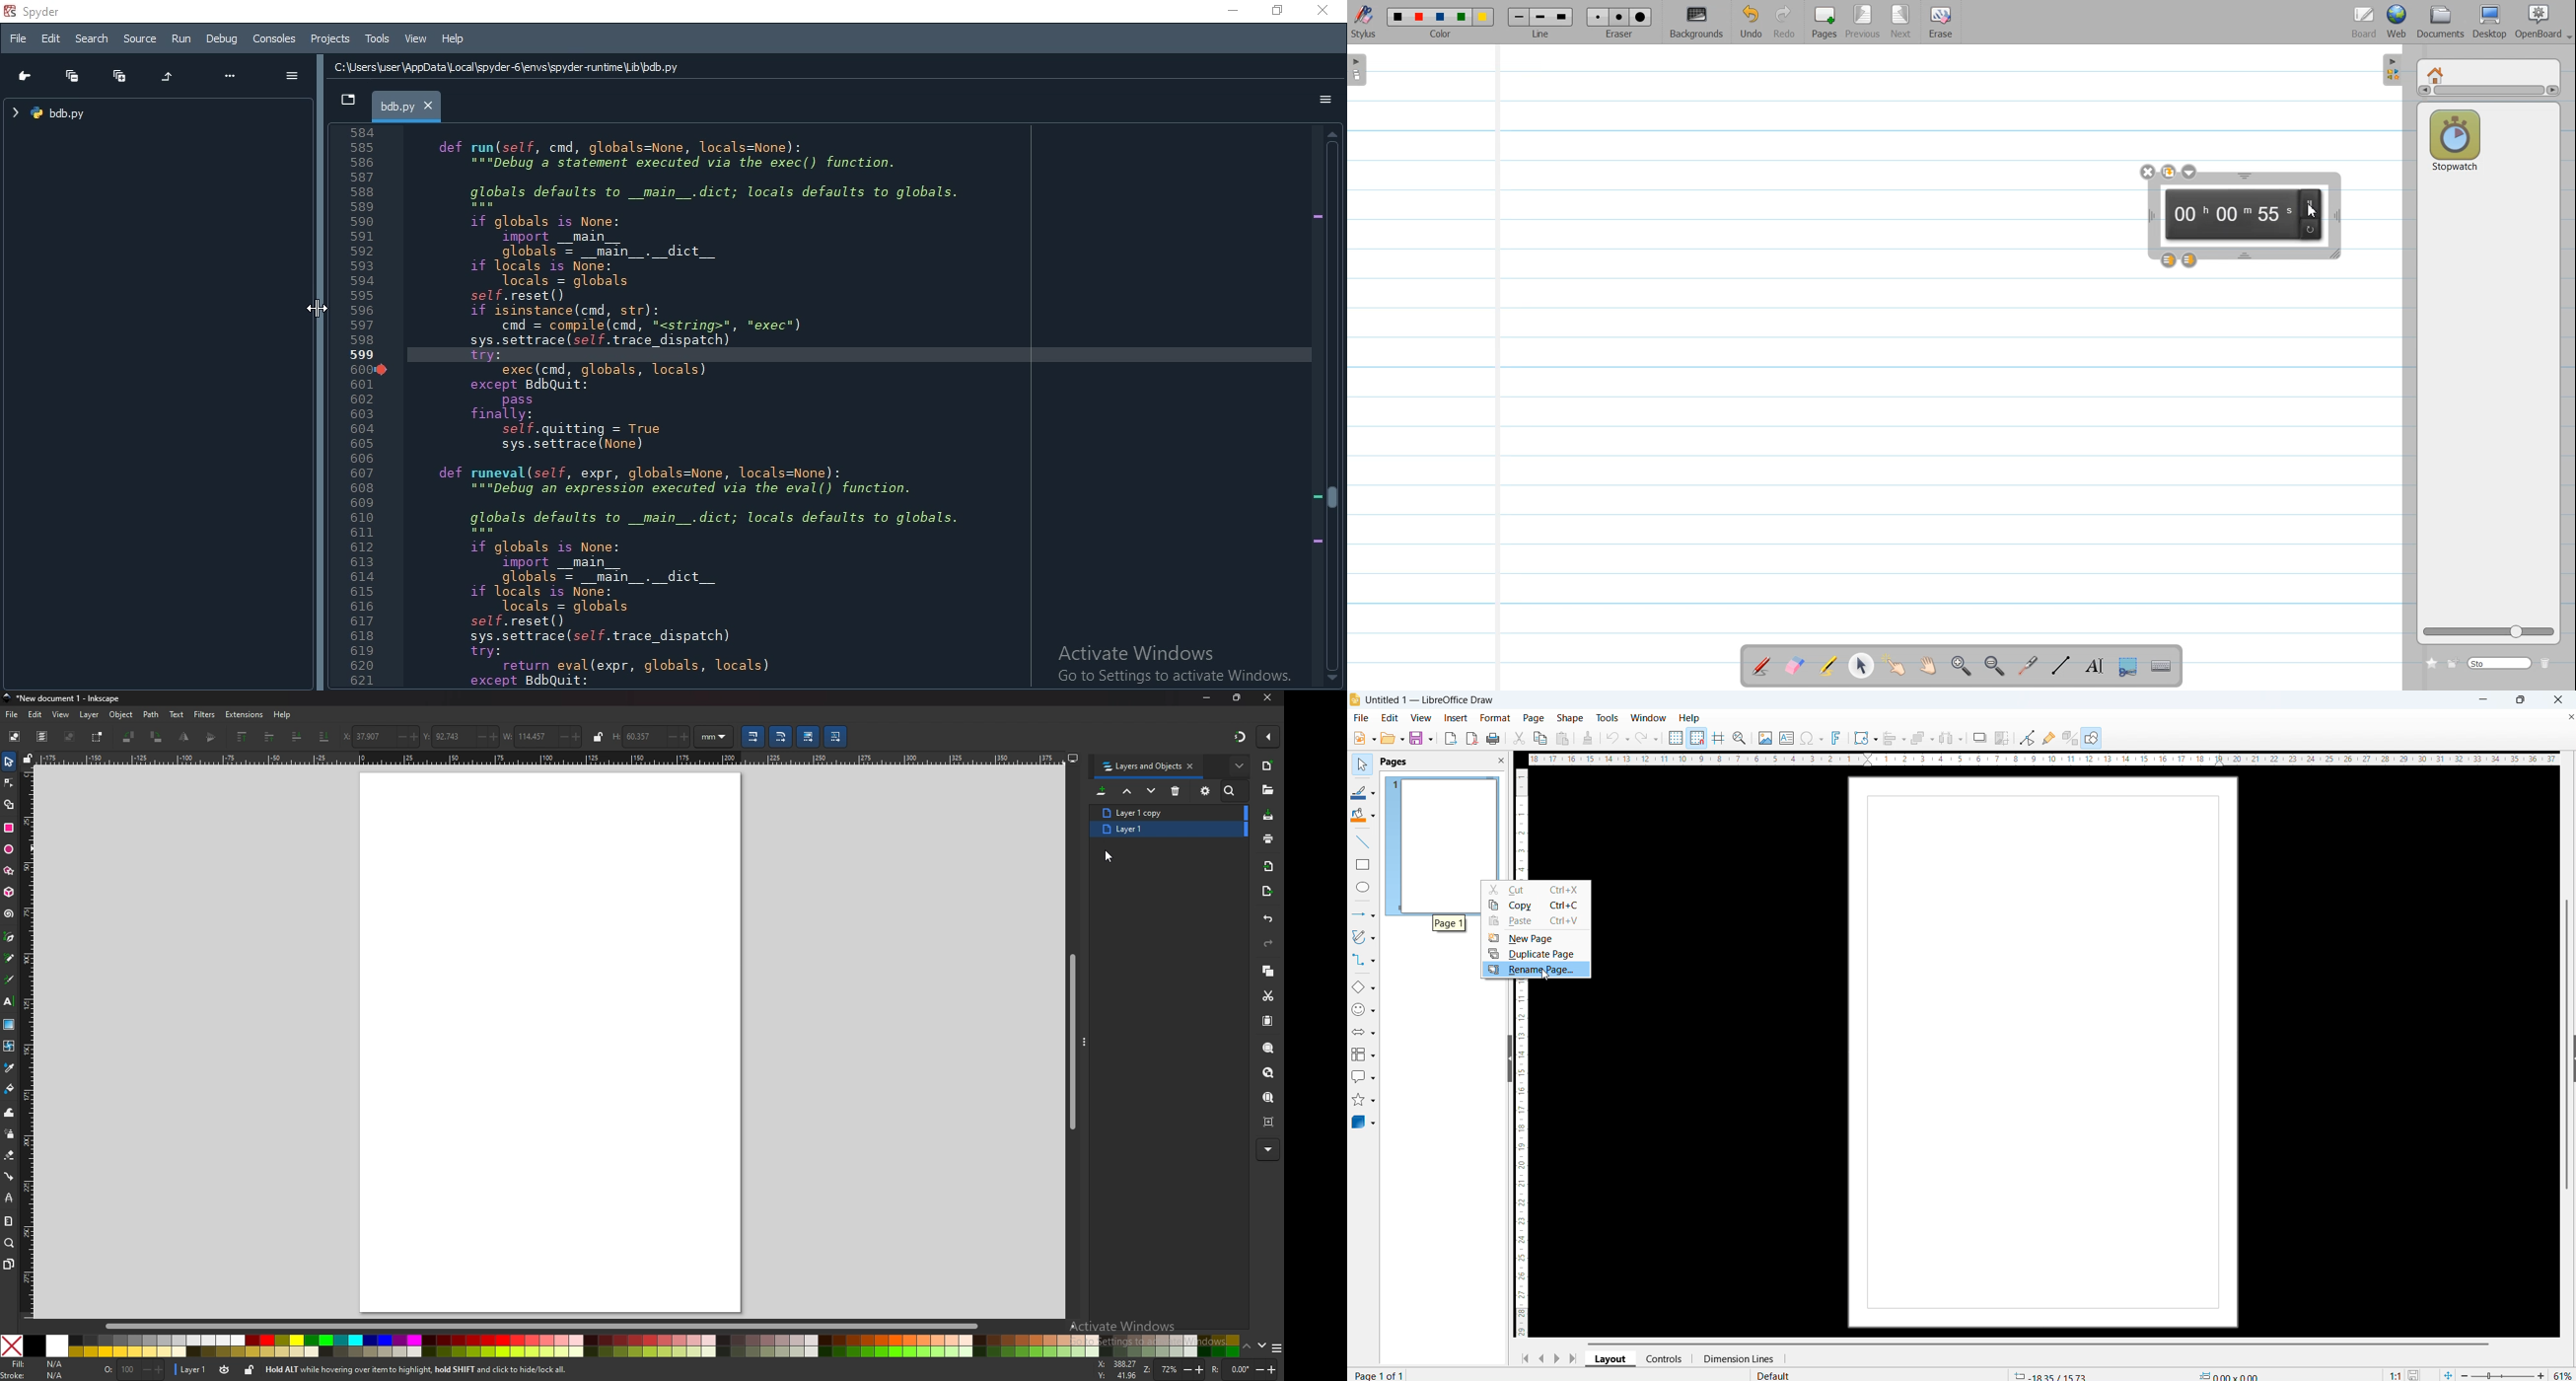 The height and width of the screenshot is (1400, 2576). I want to click on display grid, so click(1675, 737).